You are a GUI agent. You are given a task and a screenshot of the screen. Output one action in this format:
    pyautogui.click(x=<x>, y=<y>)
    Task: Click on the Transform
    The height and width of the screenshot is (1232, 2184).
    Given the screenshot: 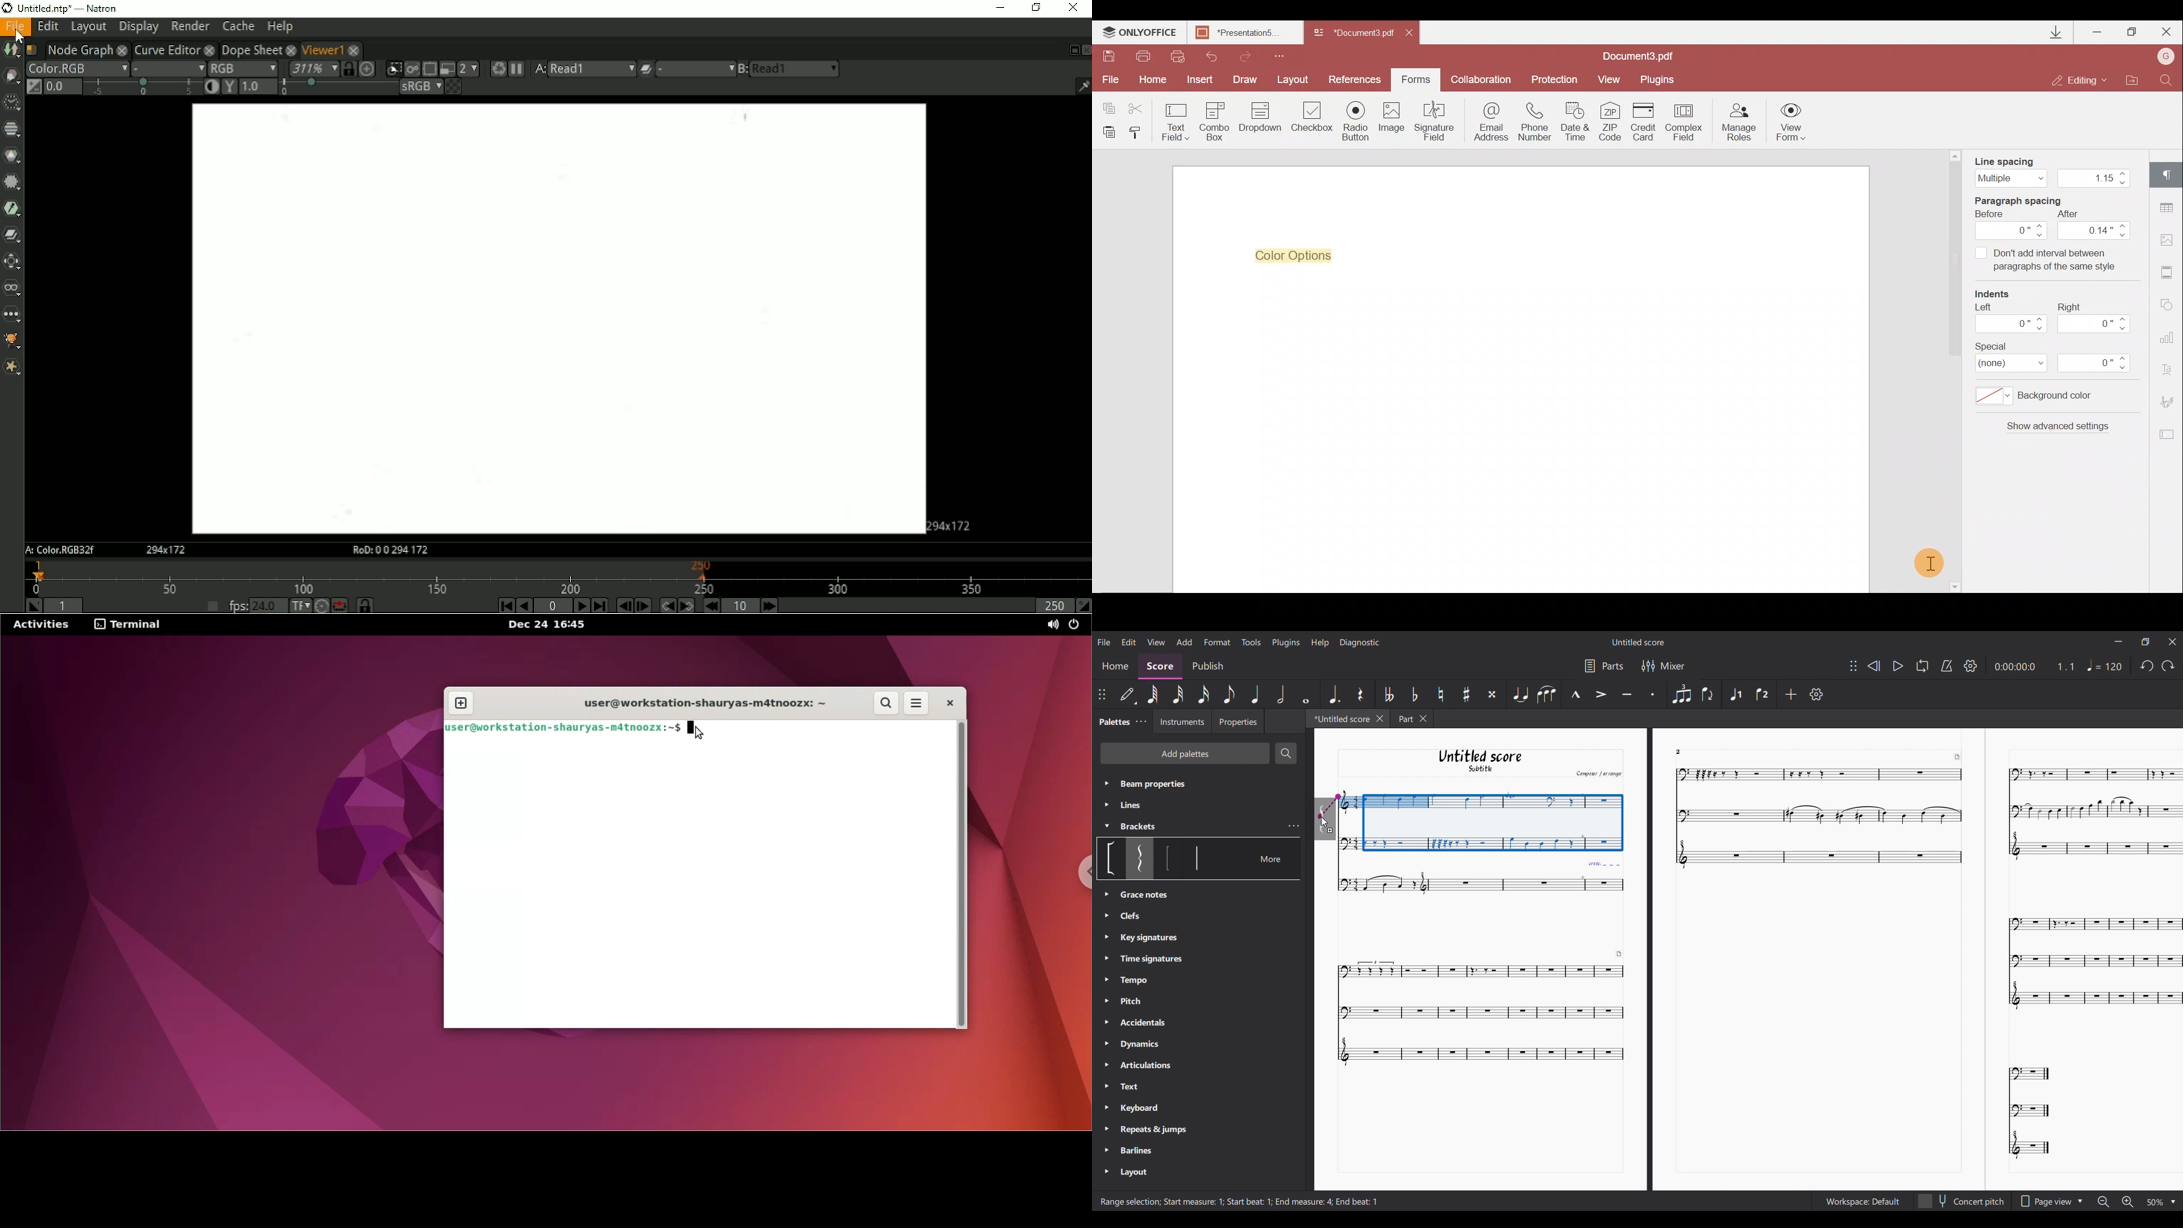 What is the action you would take?
    pyautogui.click(x=12, y=262)
    